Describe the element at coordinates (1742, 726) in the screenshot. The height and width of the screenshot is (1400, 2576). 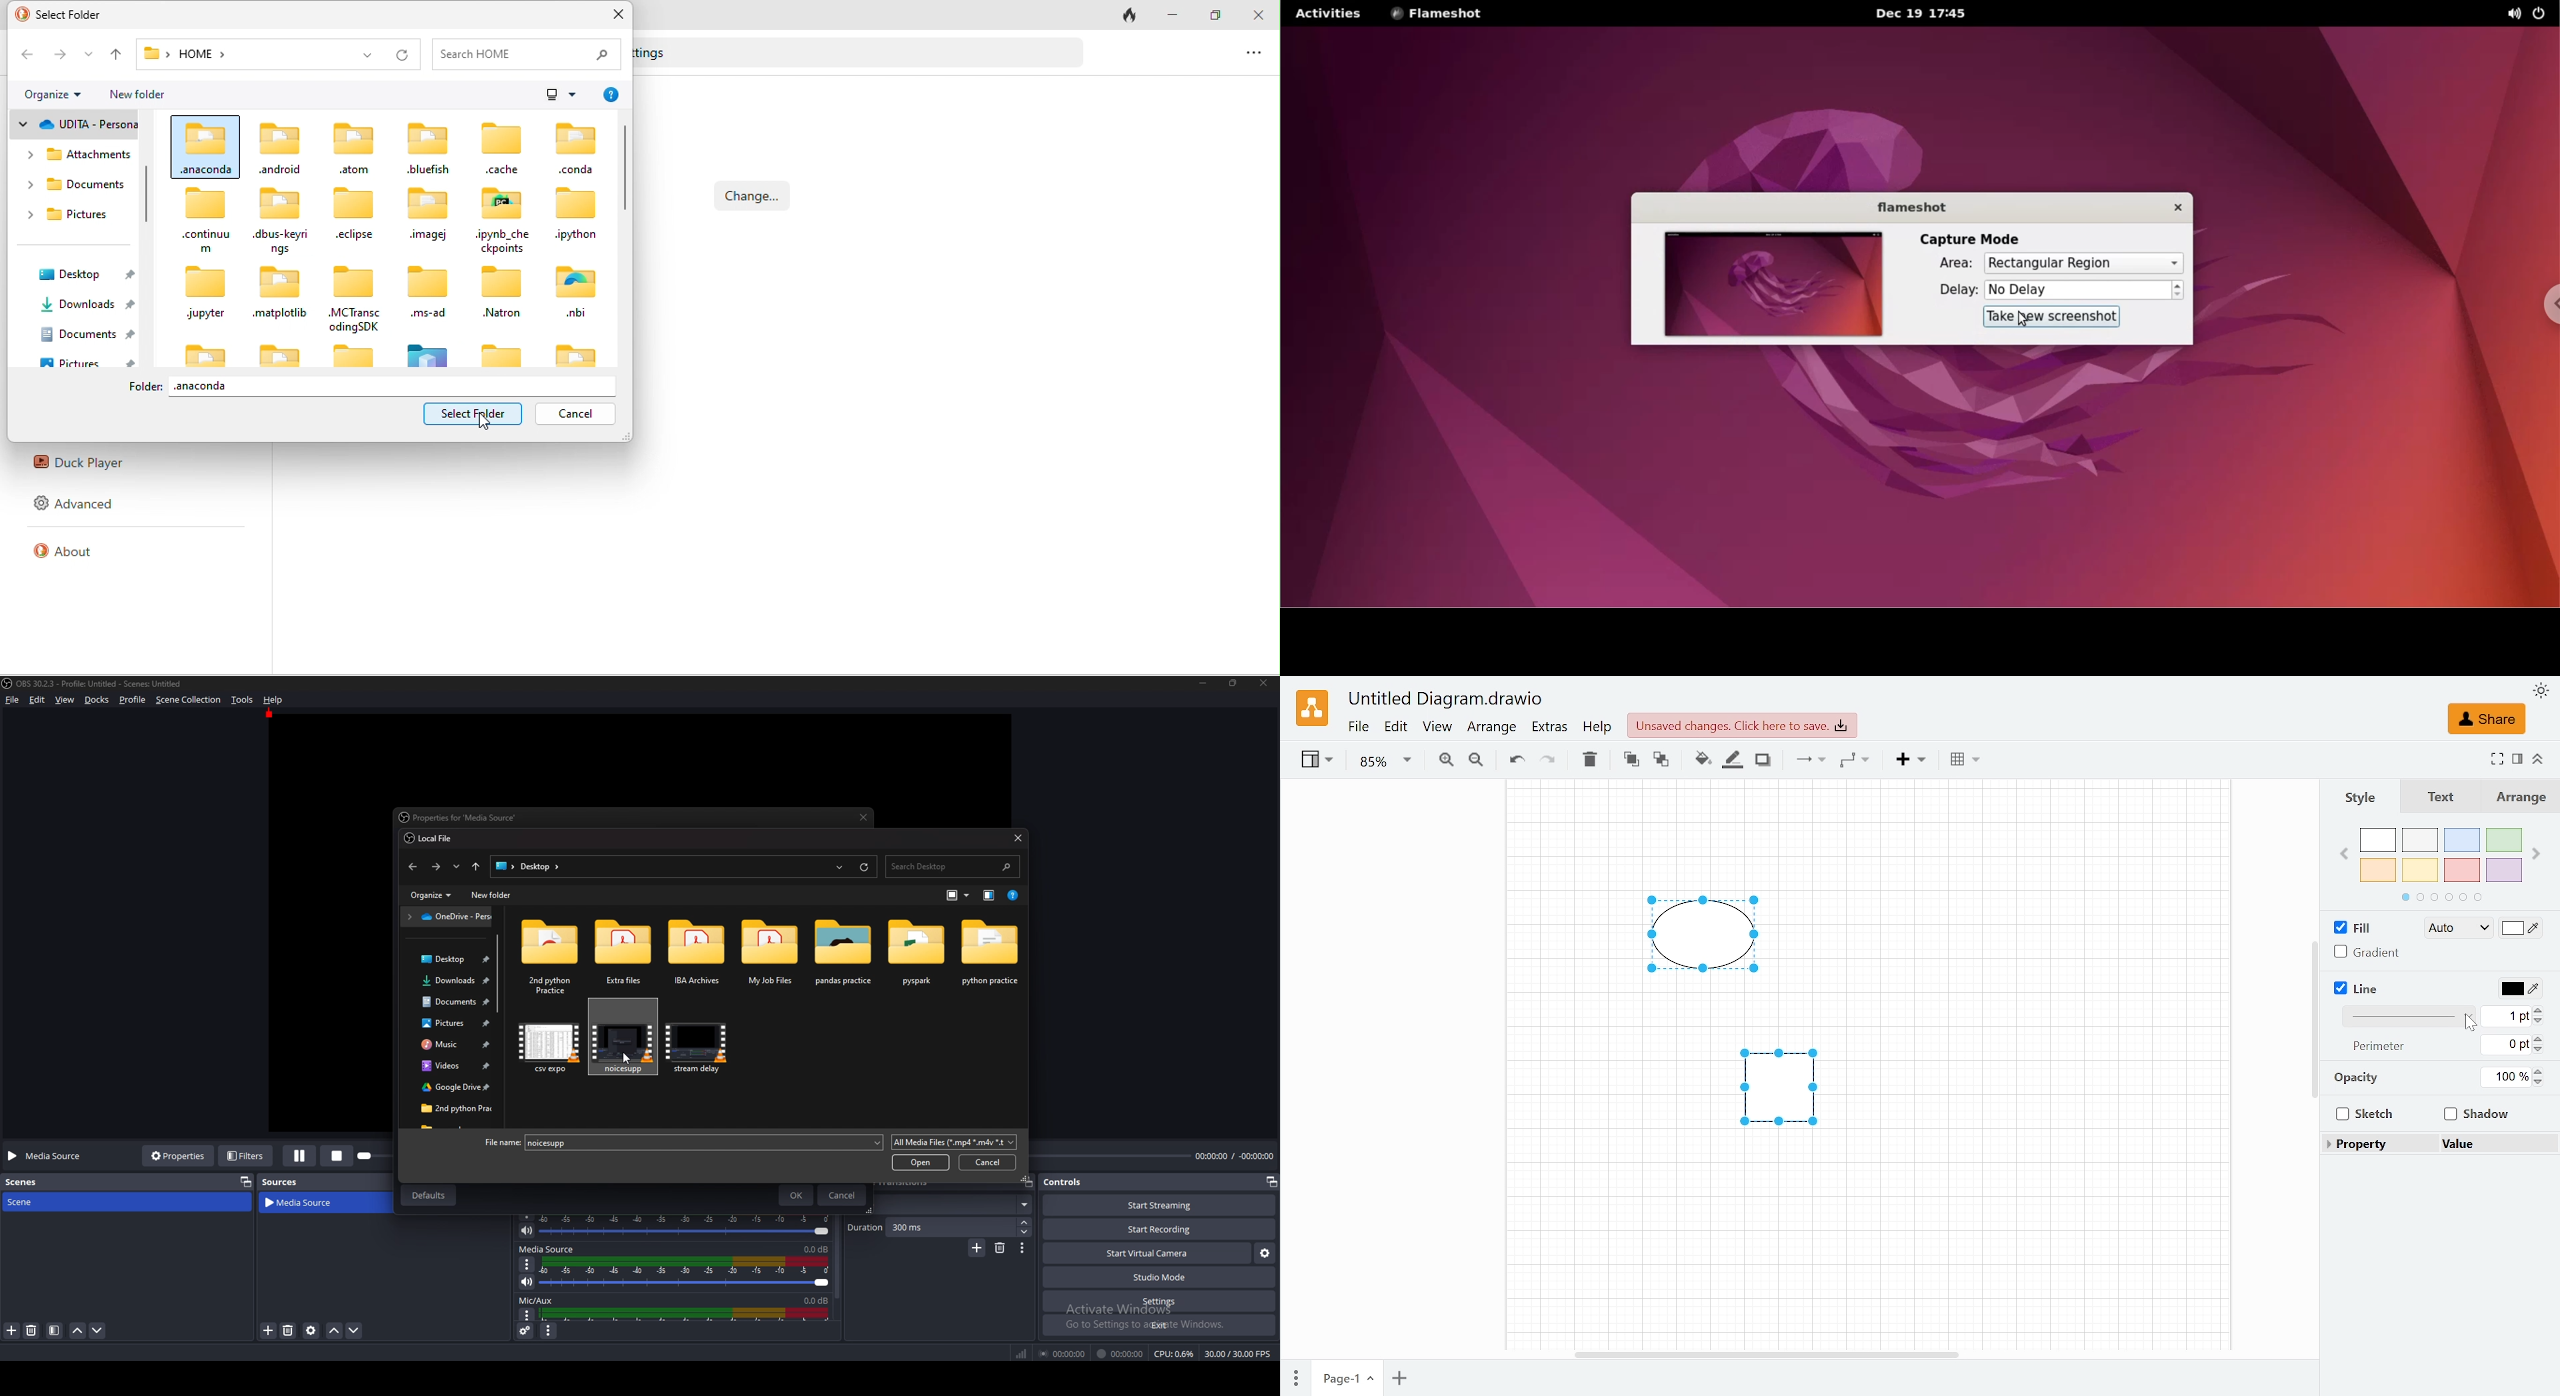
I see `Unsaved changes. click here to save` at that location.